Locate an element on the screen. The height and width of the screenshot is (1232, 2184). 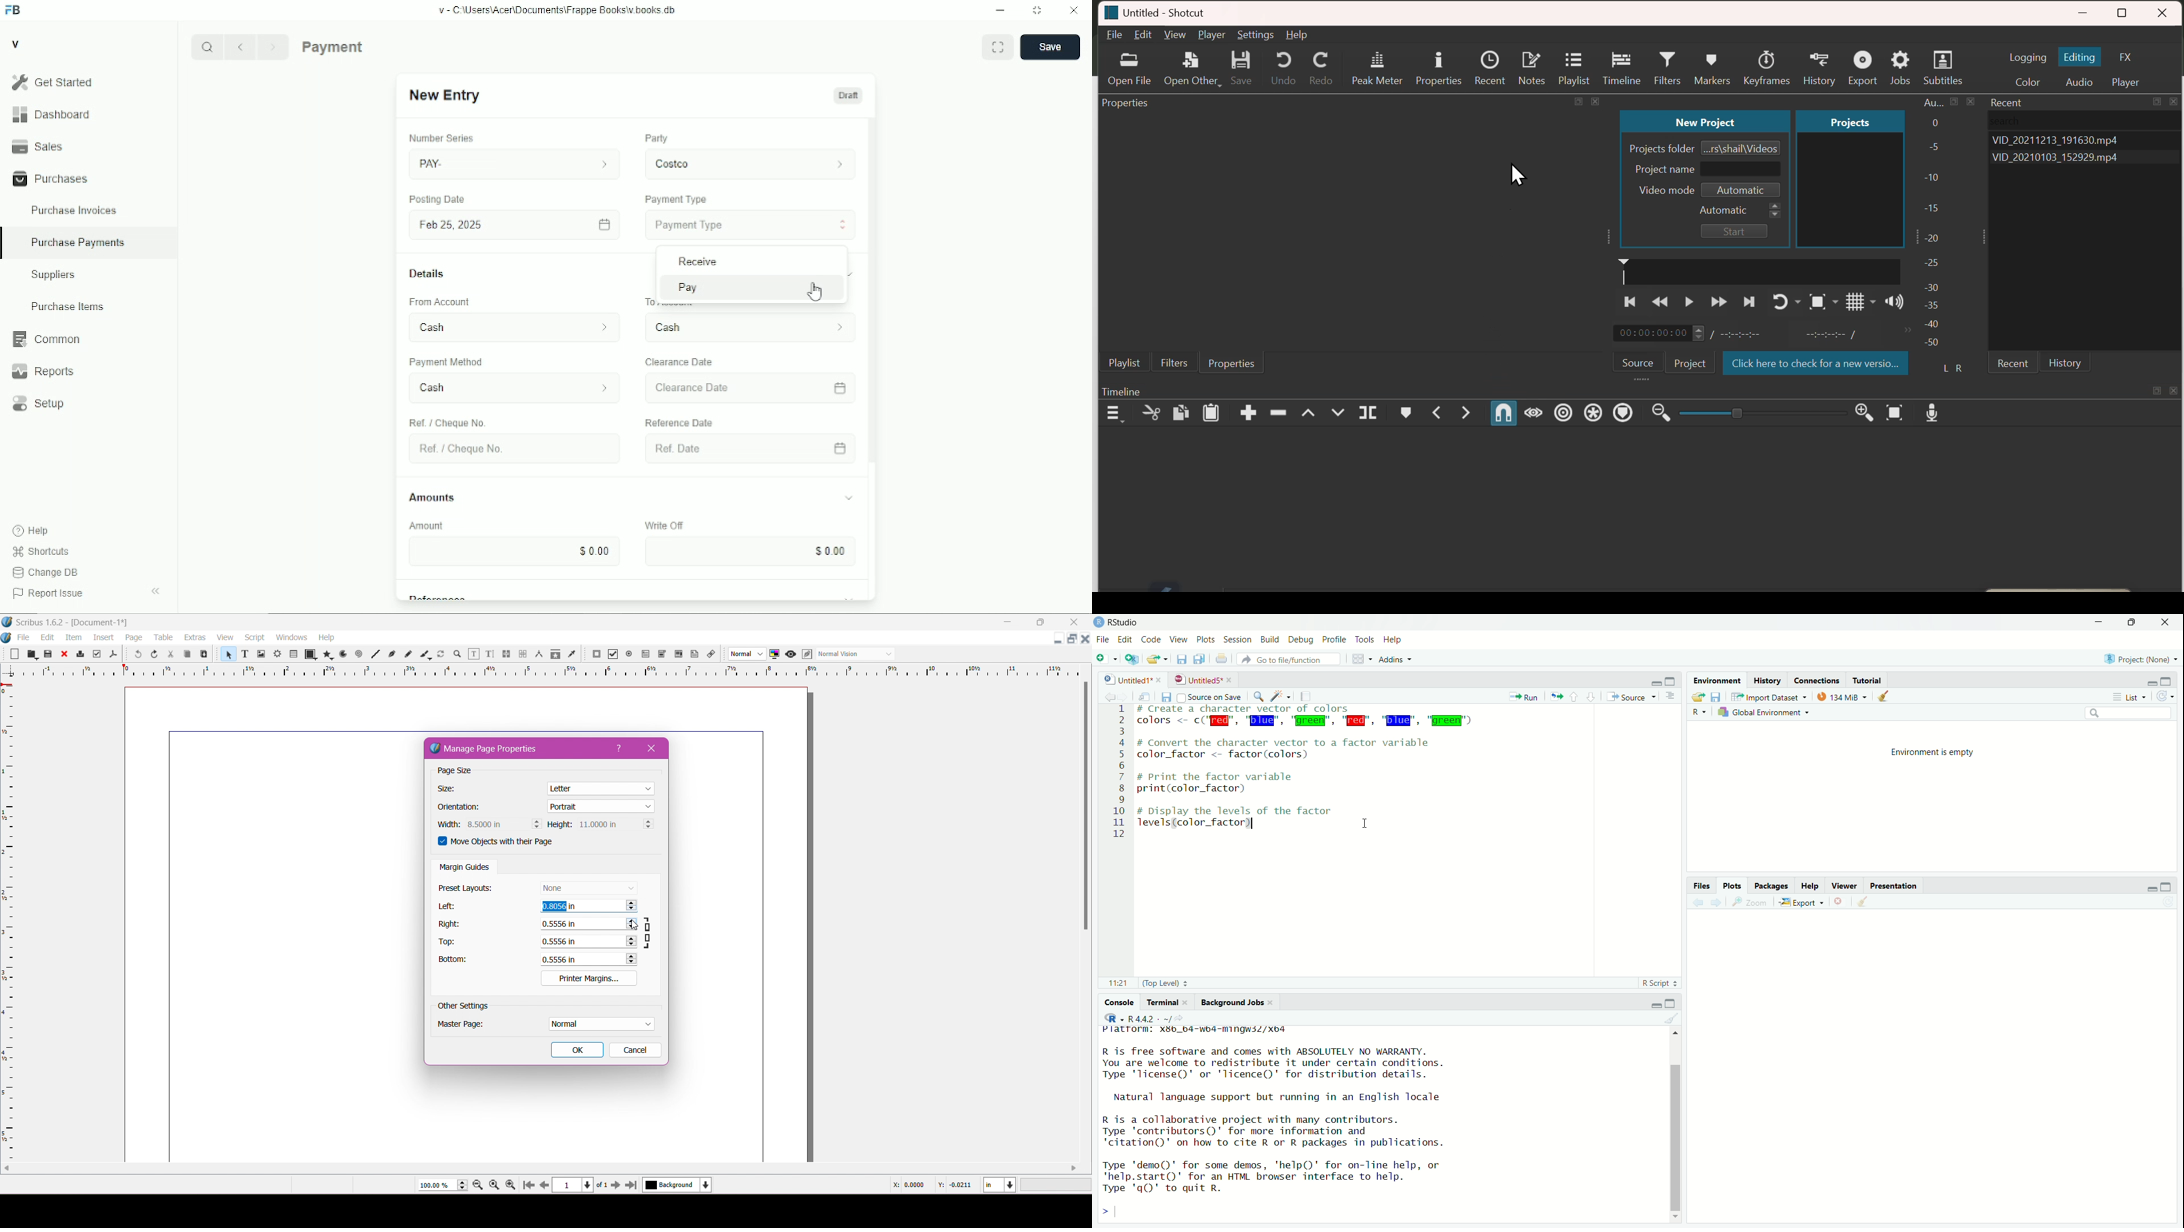
Snap is located at coordinates (1503, 413).